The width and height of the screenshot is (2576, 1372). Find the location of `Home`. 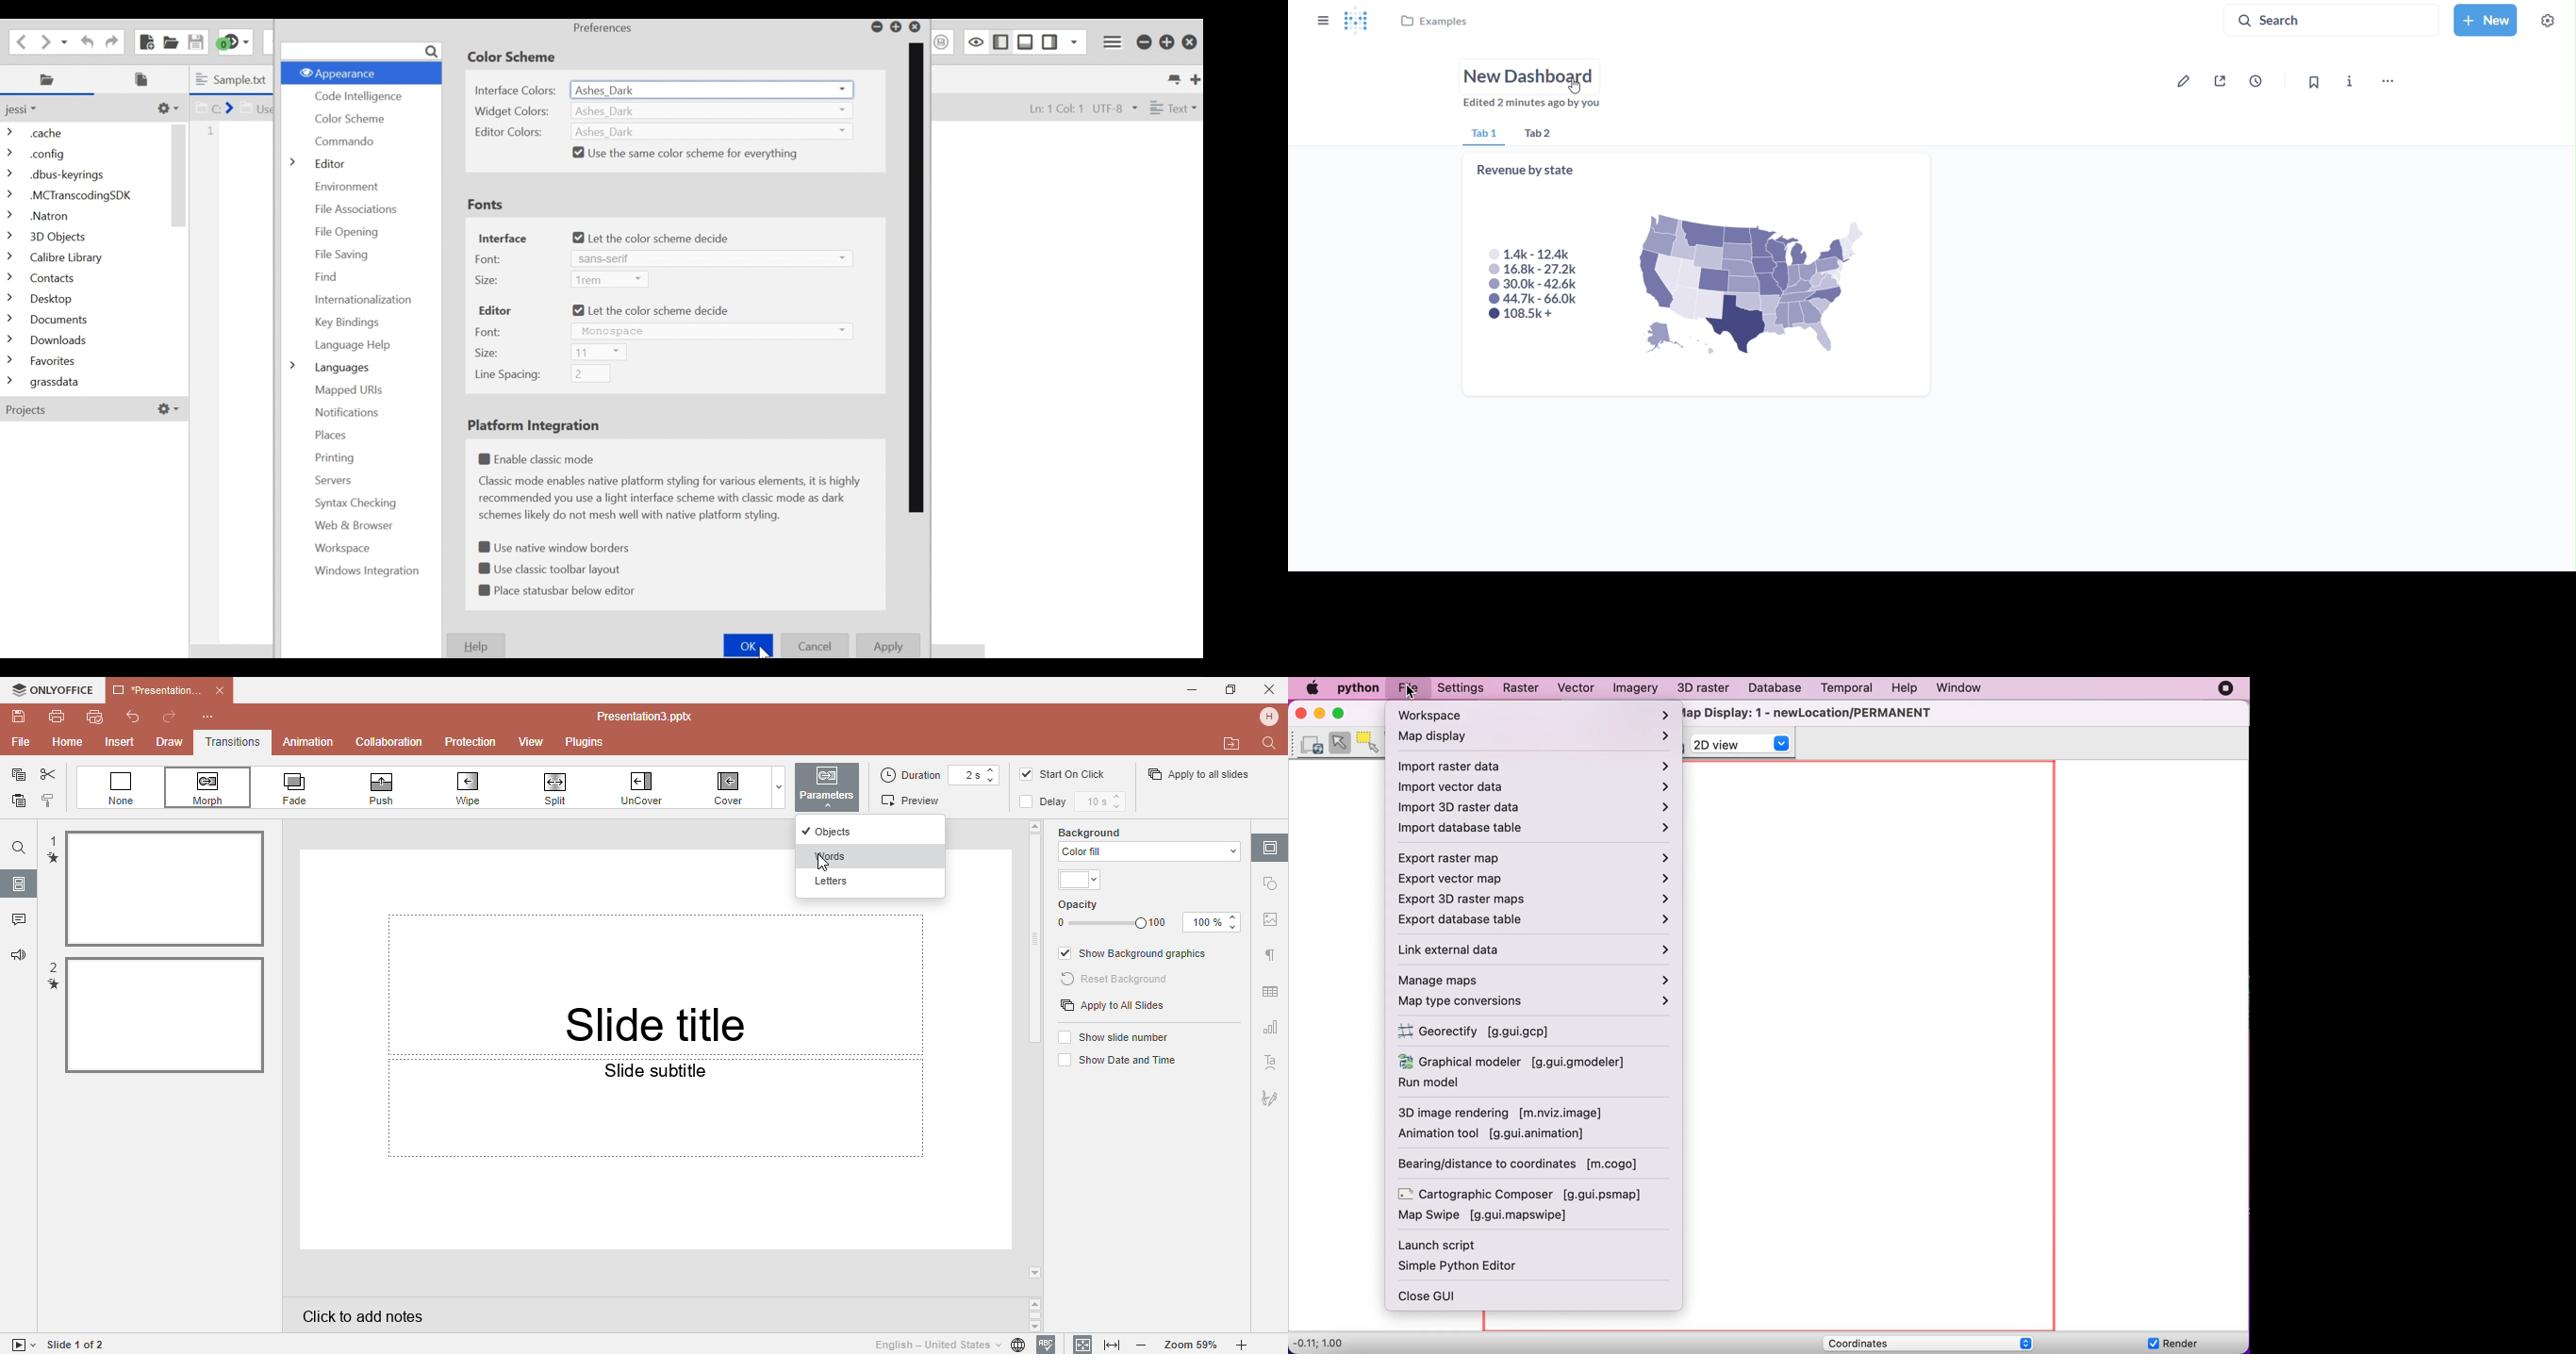

Home is located at coordinates (67, 742).